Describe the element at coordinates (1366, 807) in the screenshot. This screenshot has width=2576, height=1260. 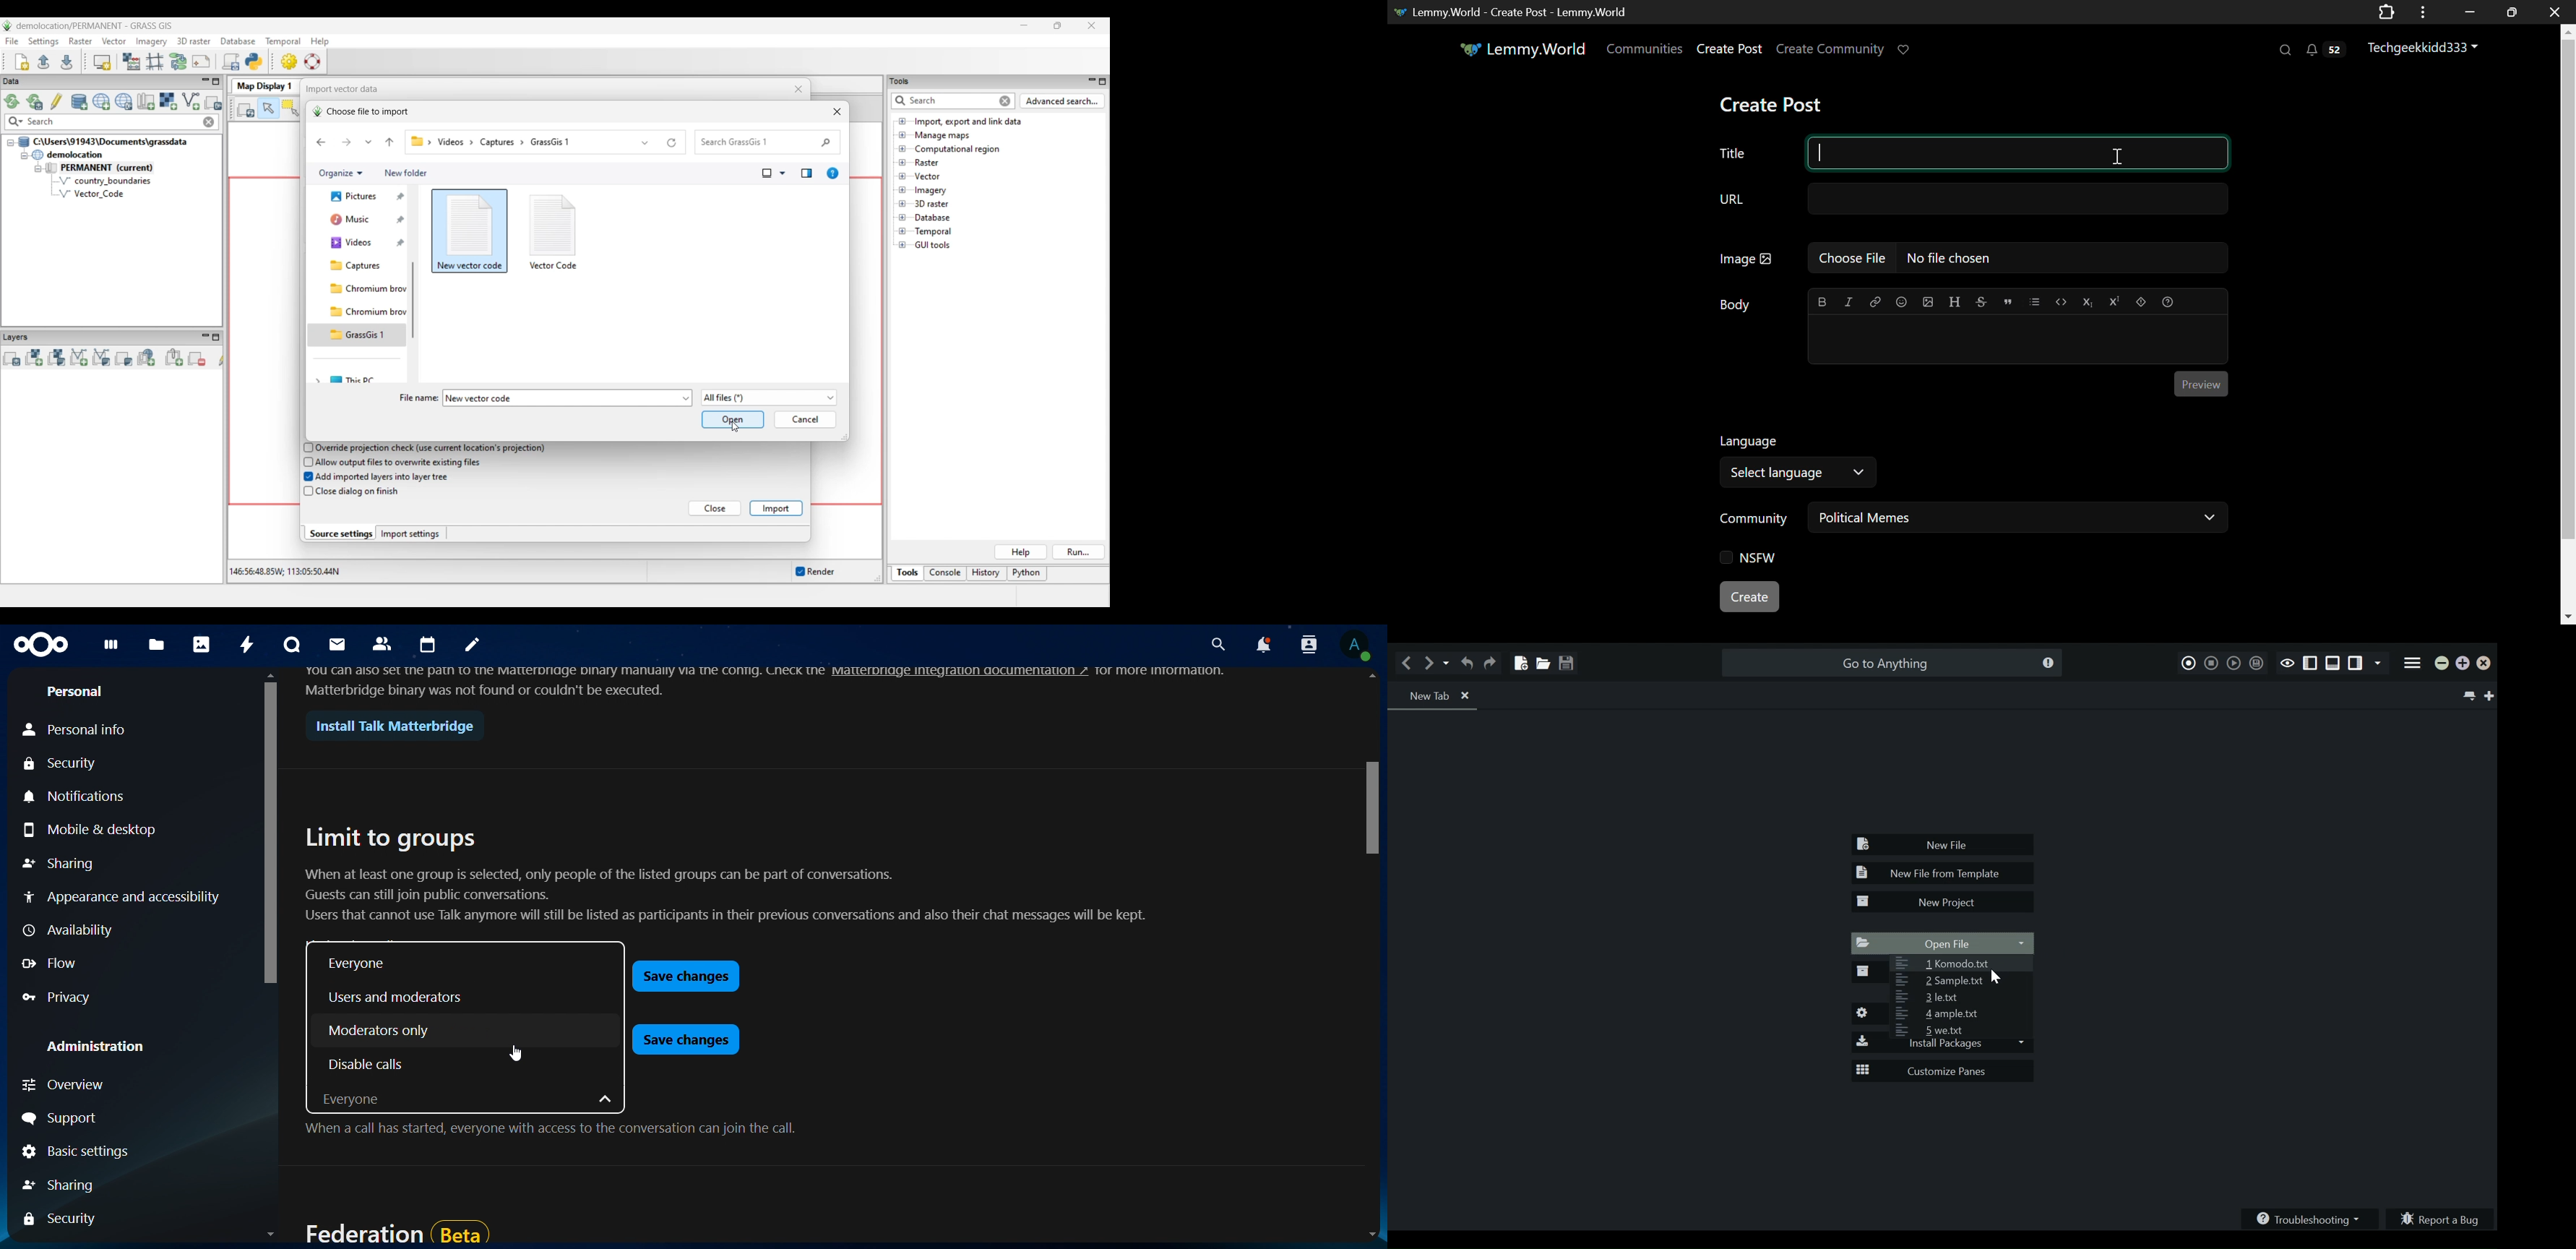
I see `vertical scroll bar` at that location.